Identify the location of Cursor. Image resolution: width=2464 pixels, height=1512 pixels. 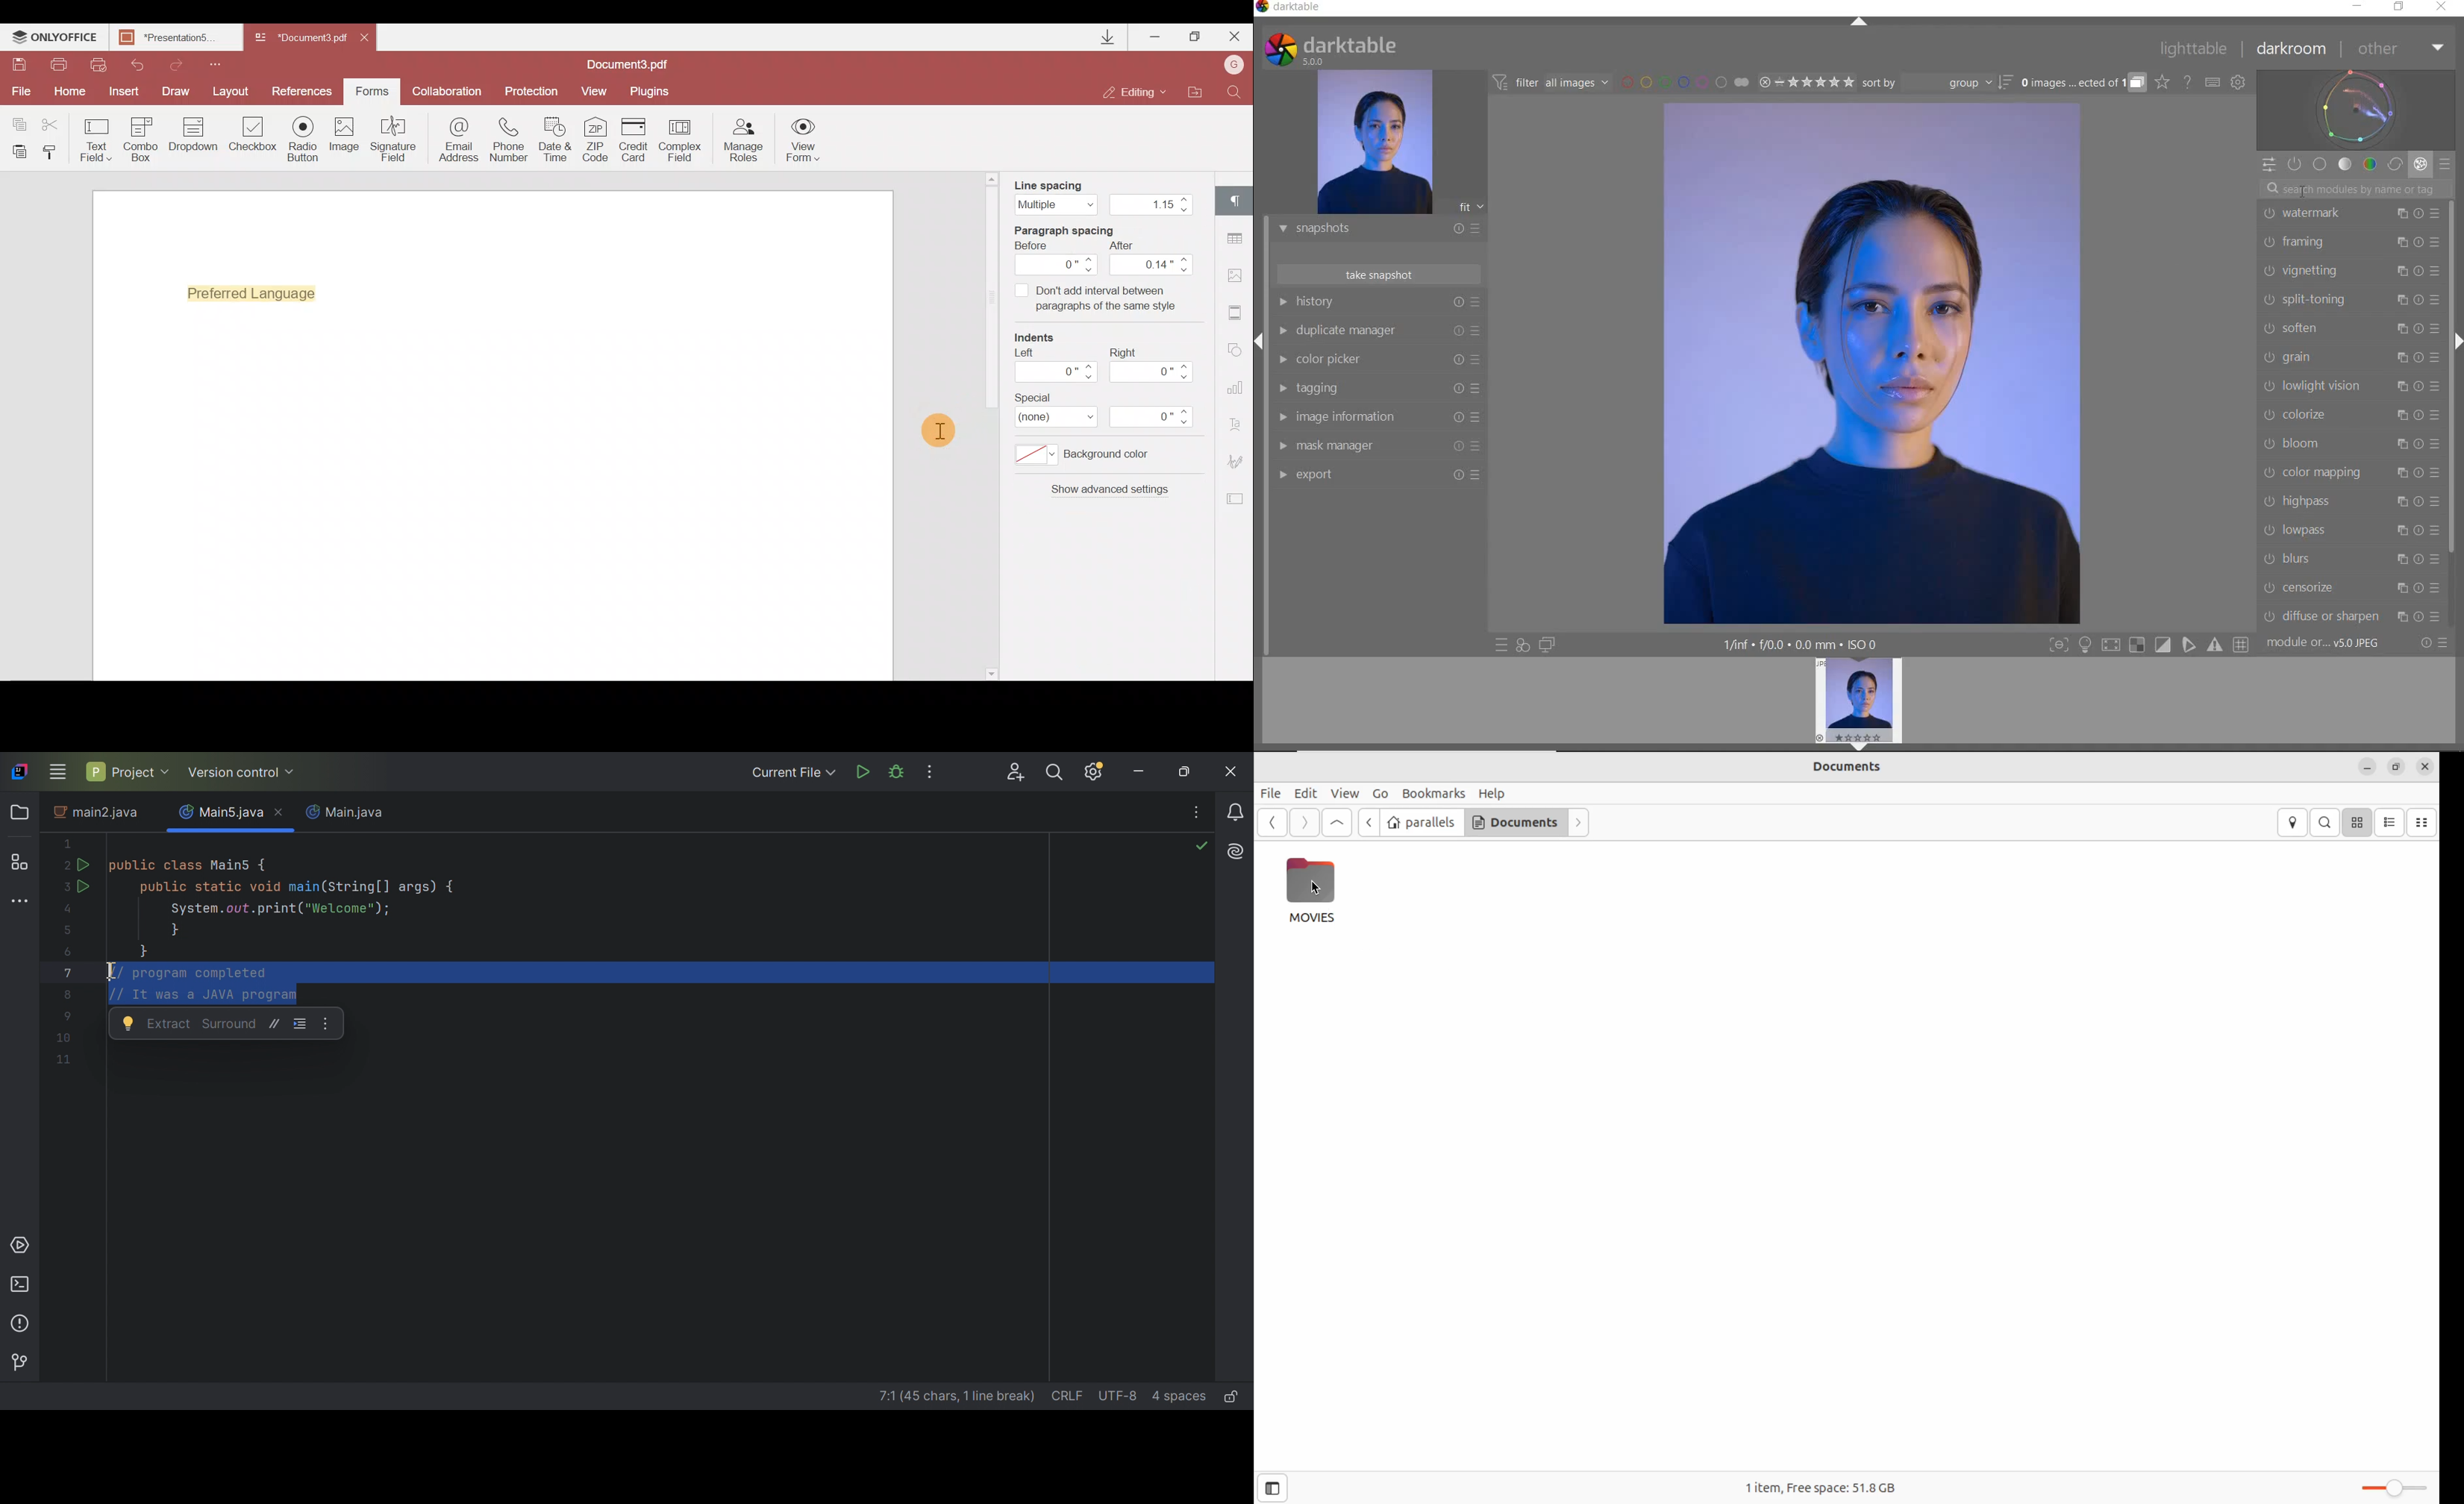
(2303, 190).